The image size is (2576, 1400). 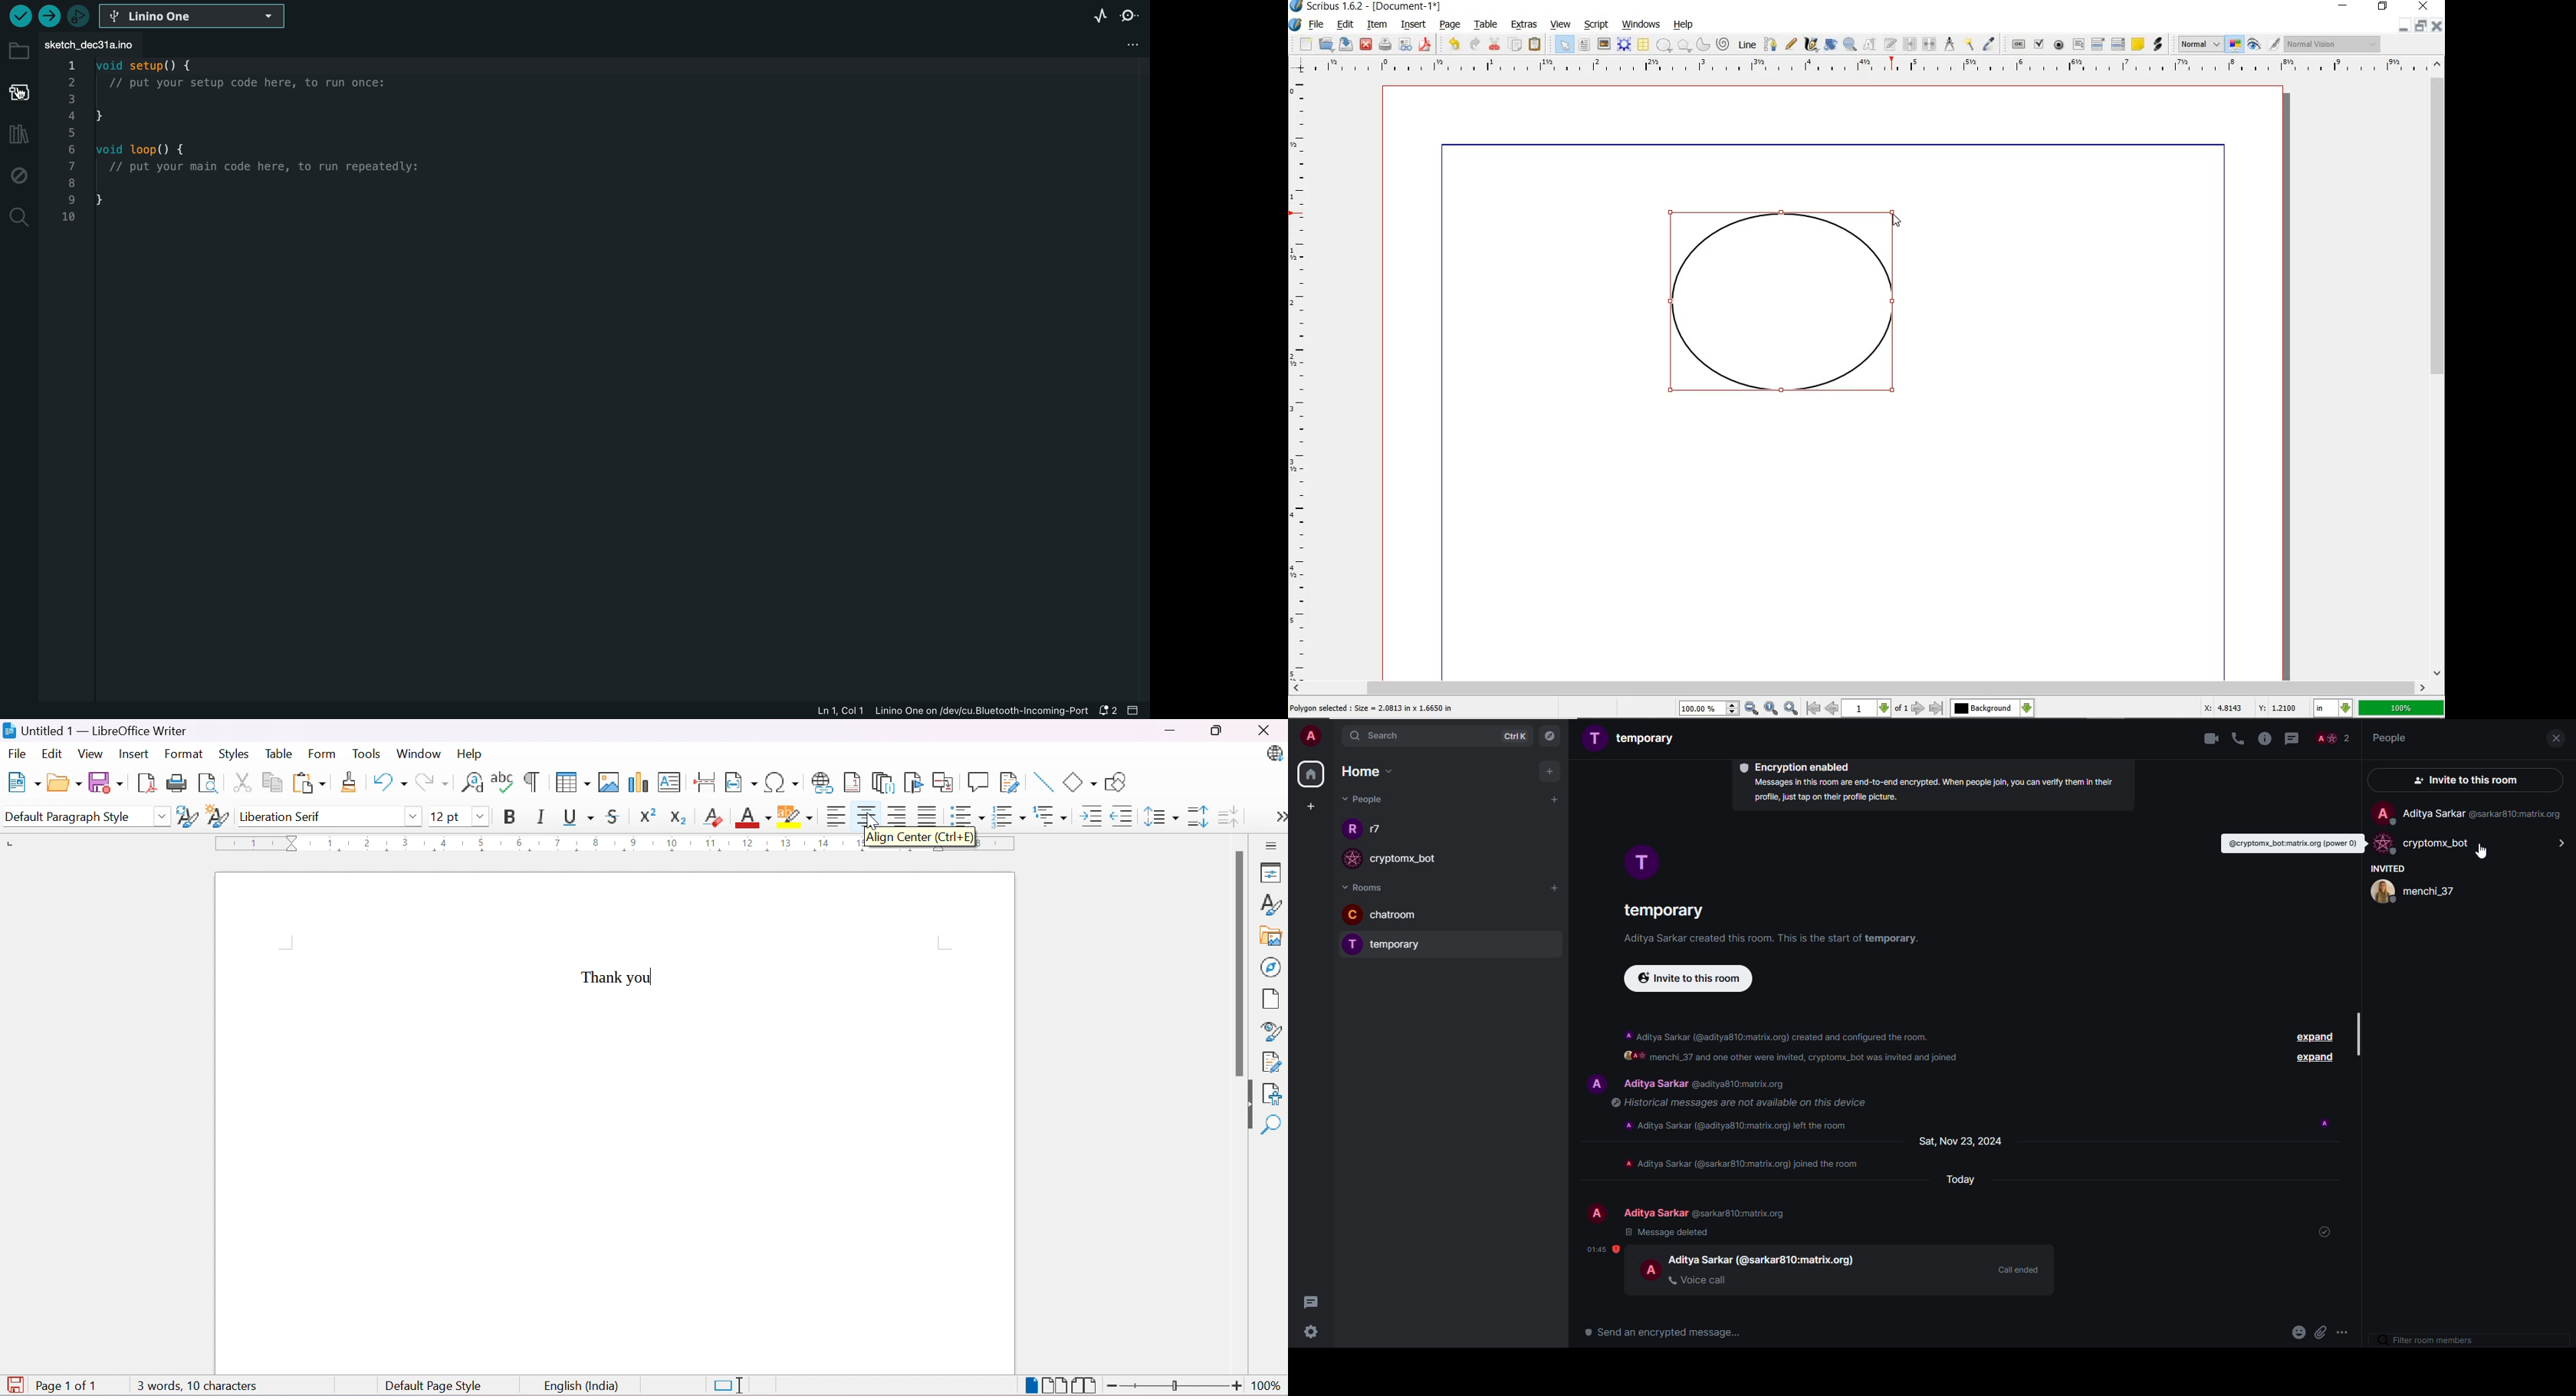 I want to click on Close, so click(x=1269, y=732).